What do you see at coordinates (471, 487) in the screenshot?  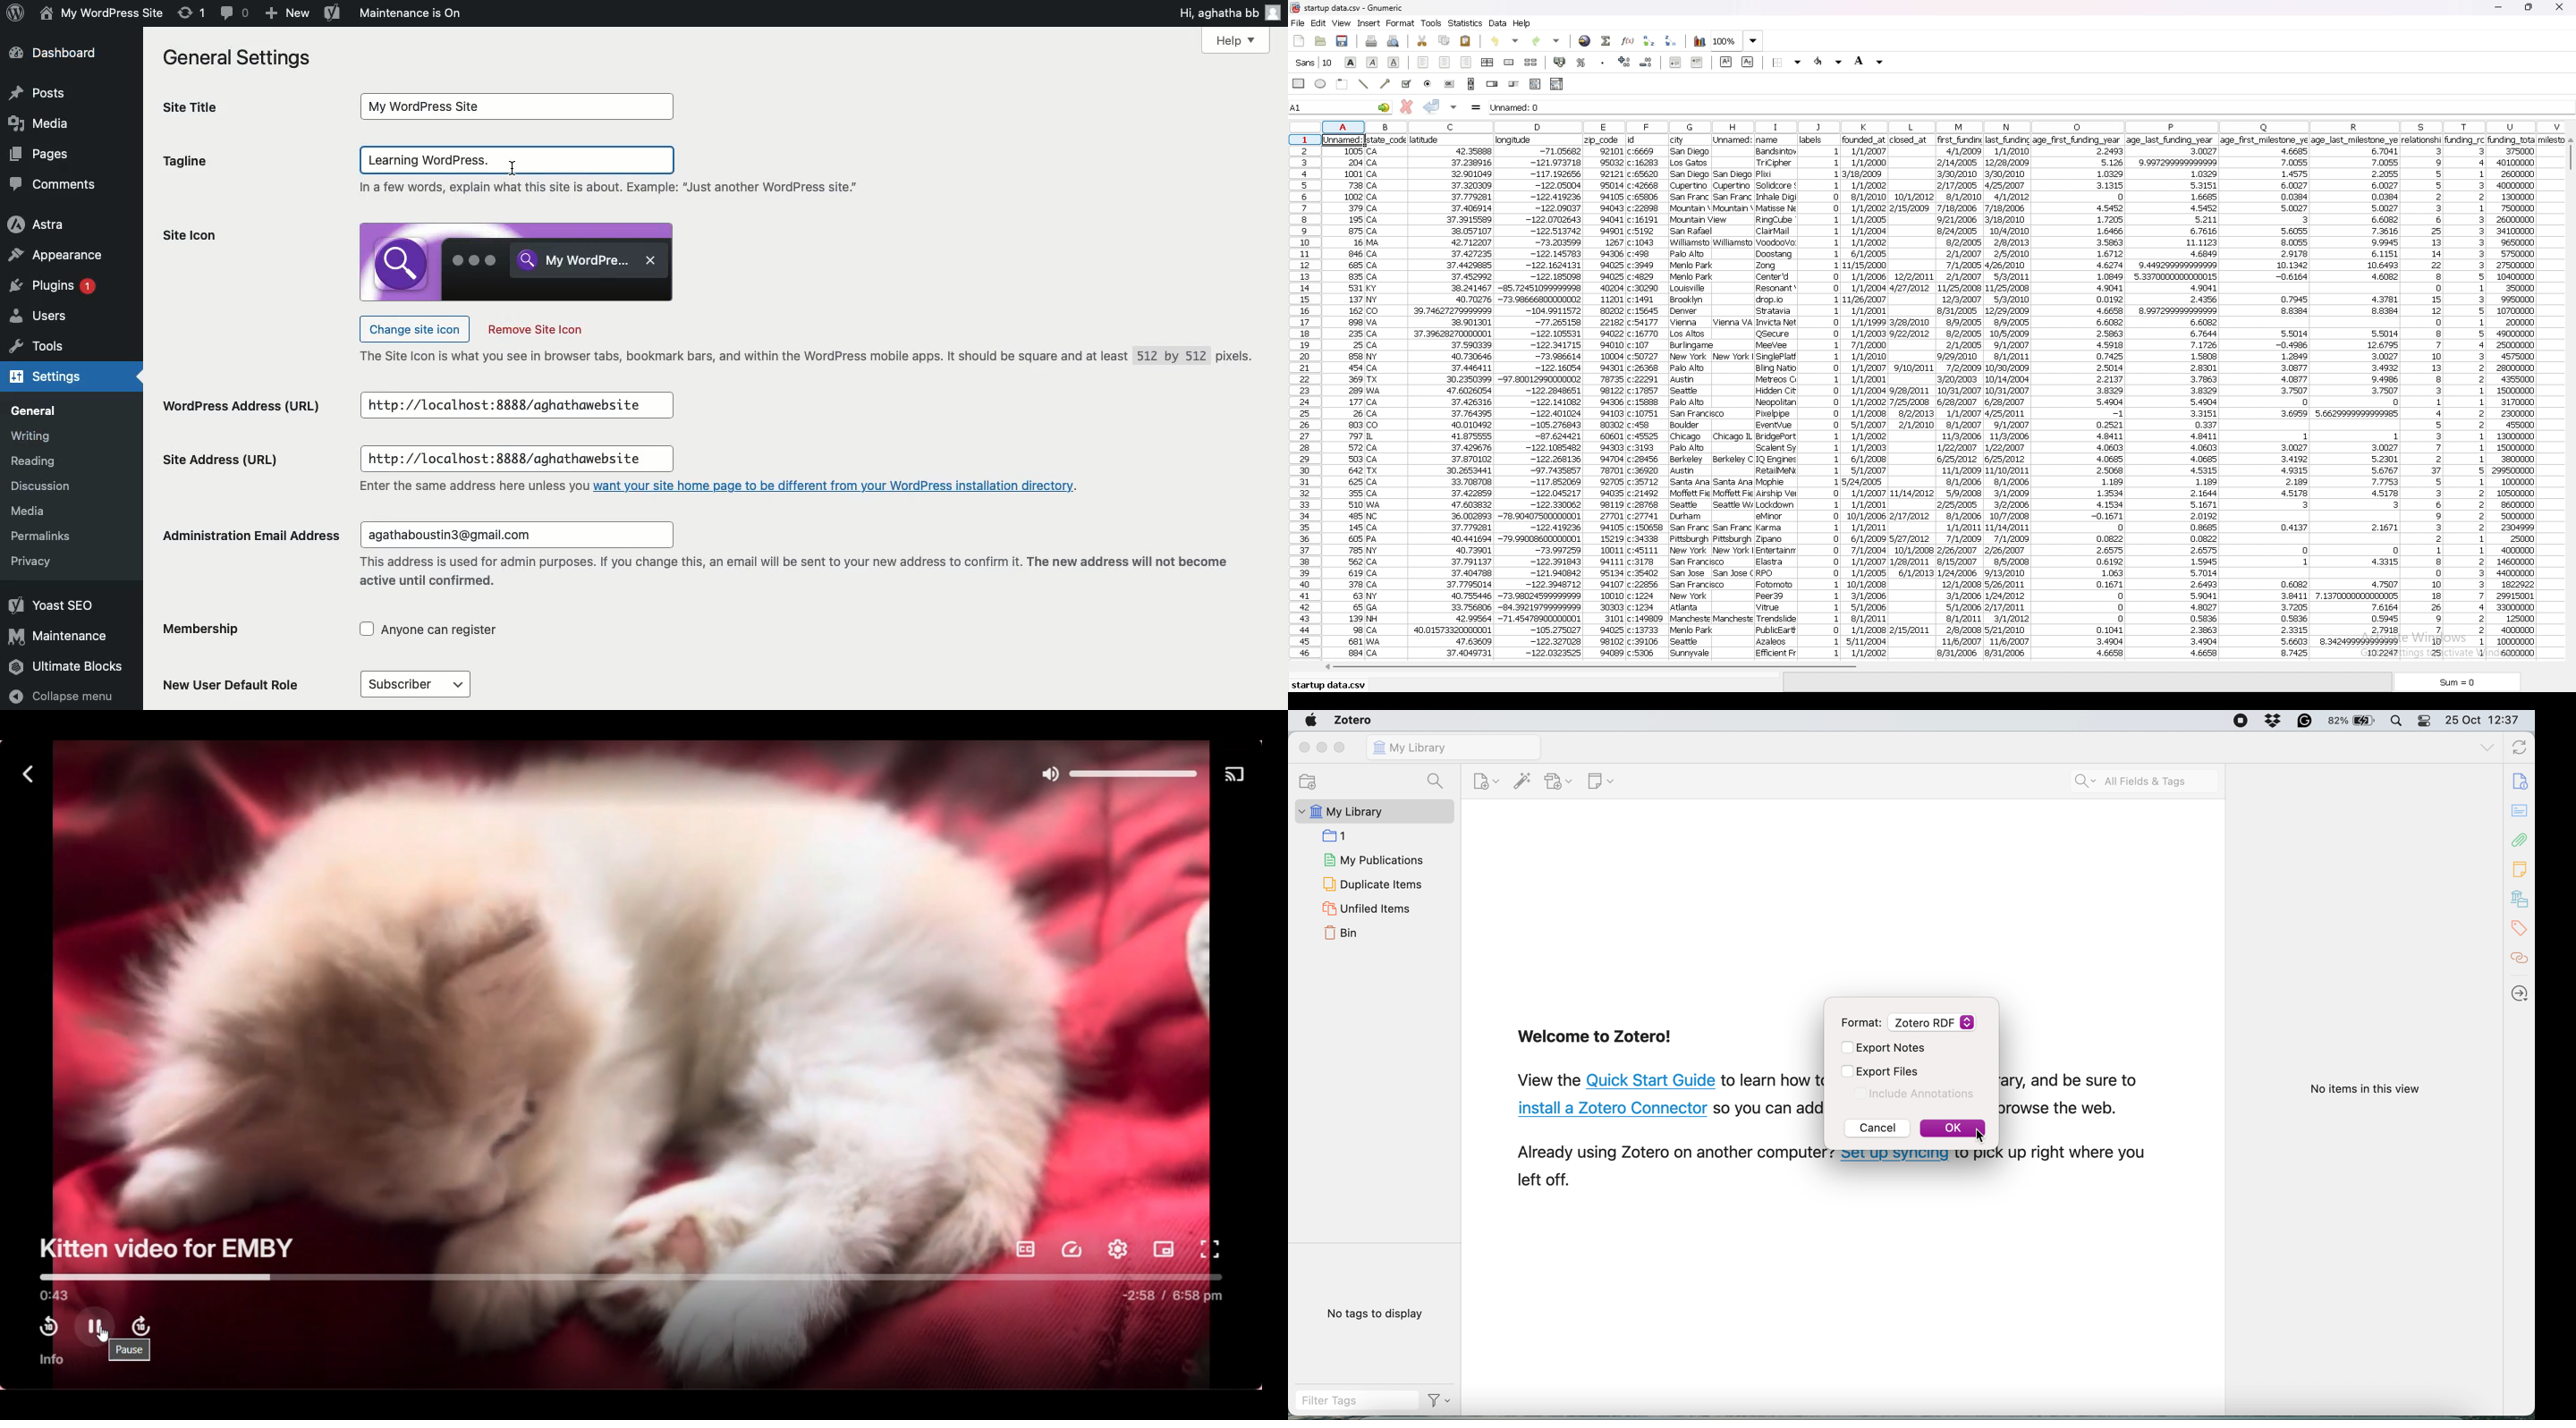 I see `text` at bounding box center [471, 487].